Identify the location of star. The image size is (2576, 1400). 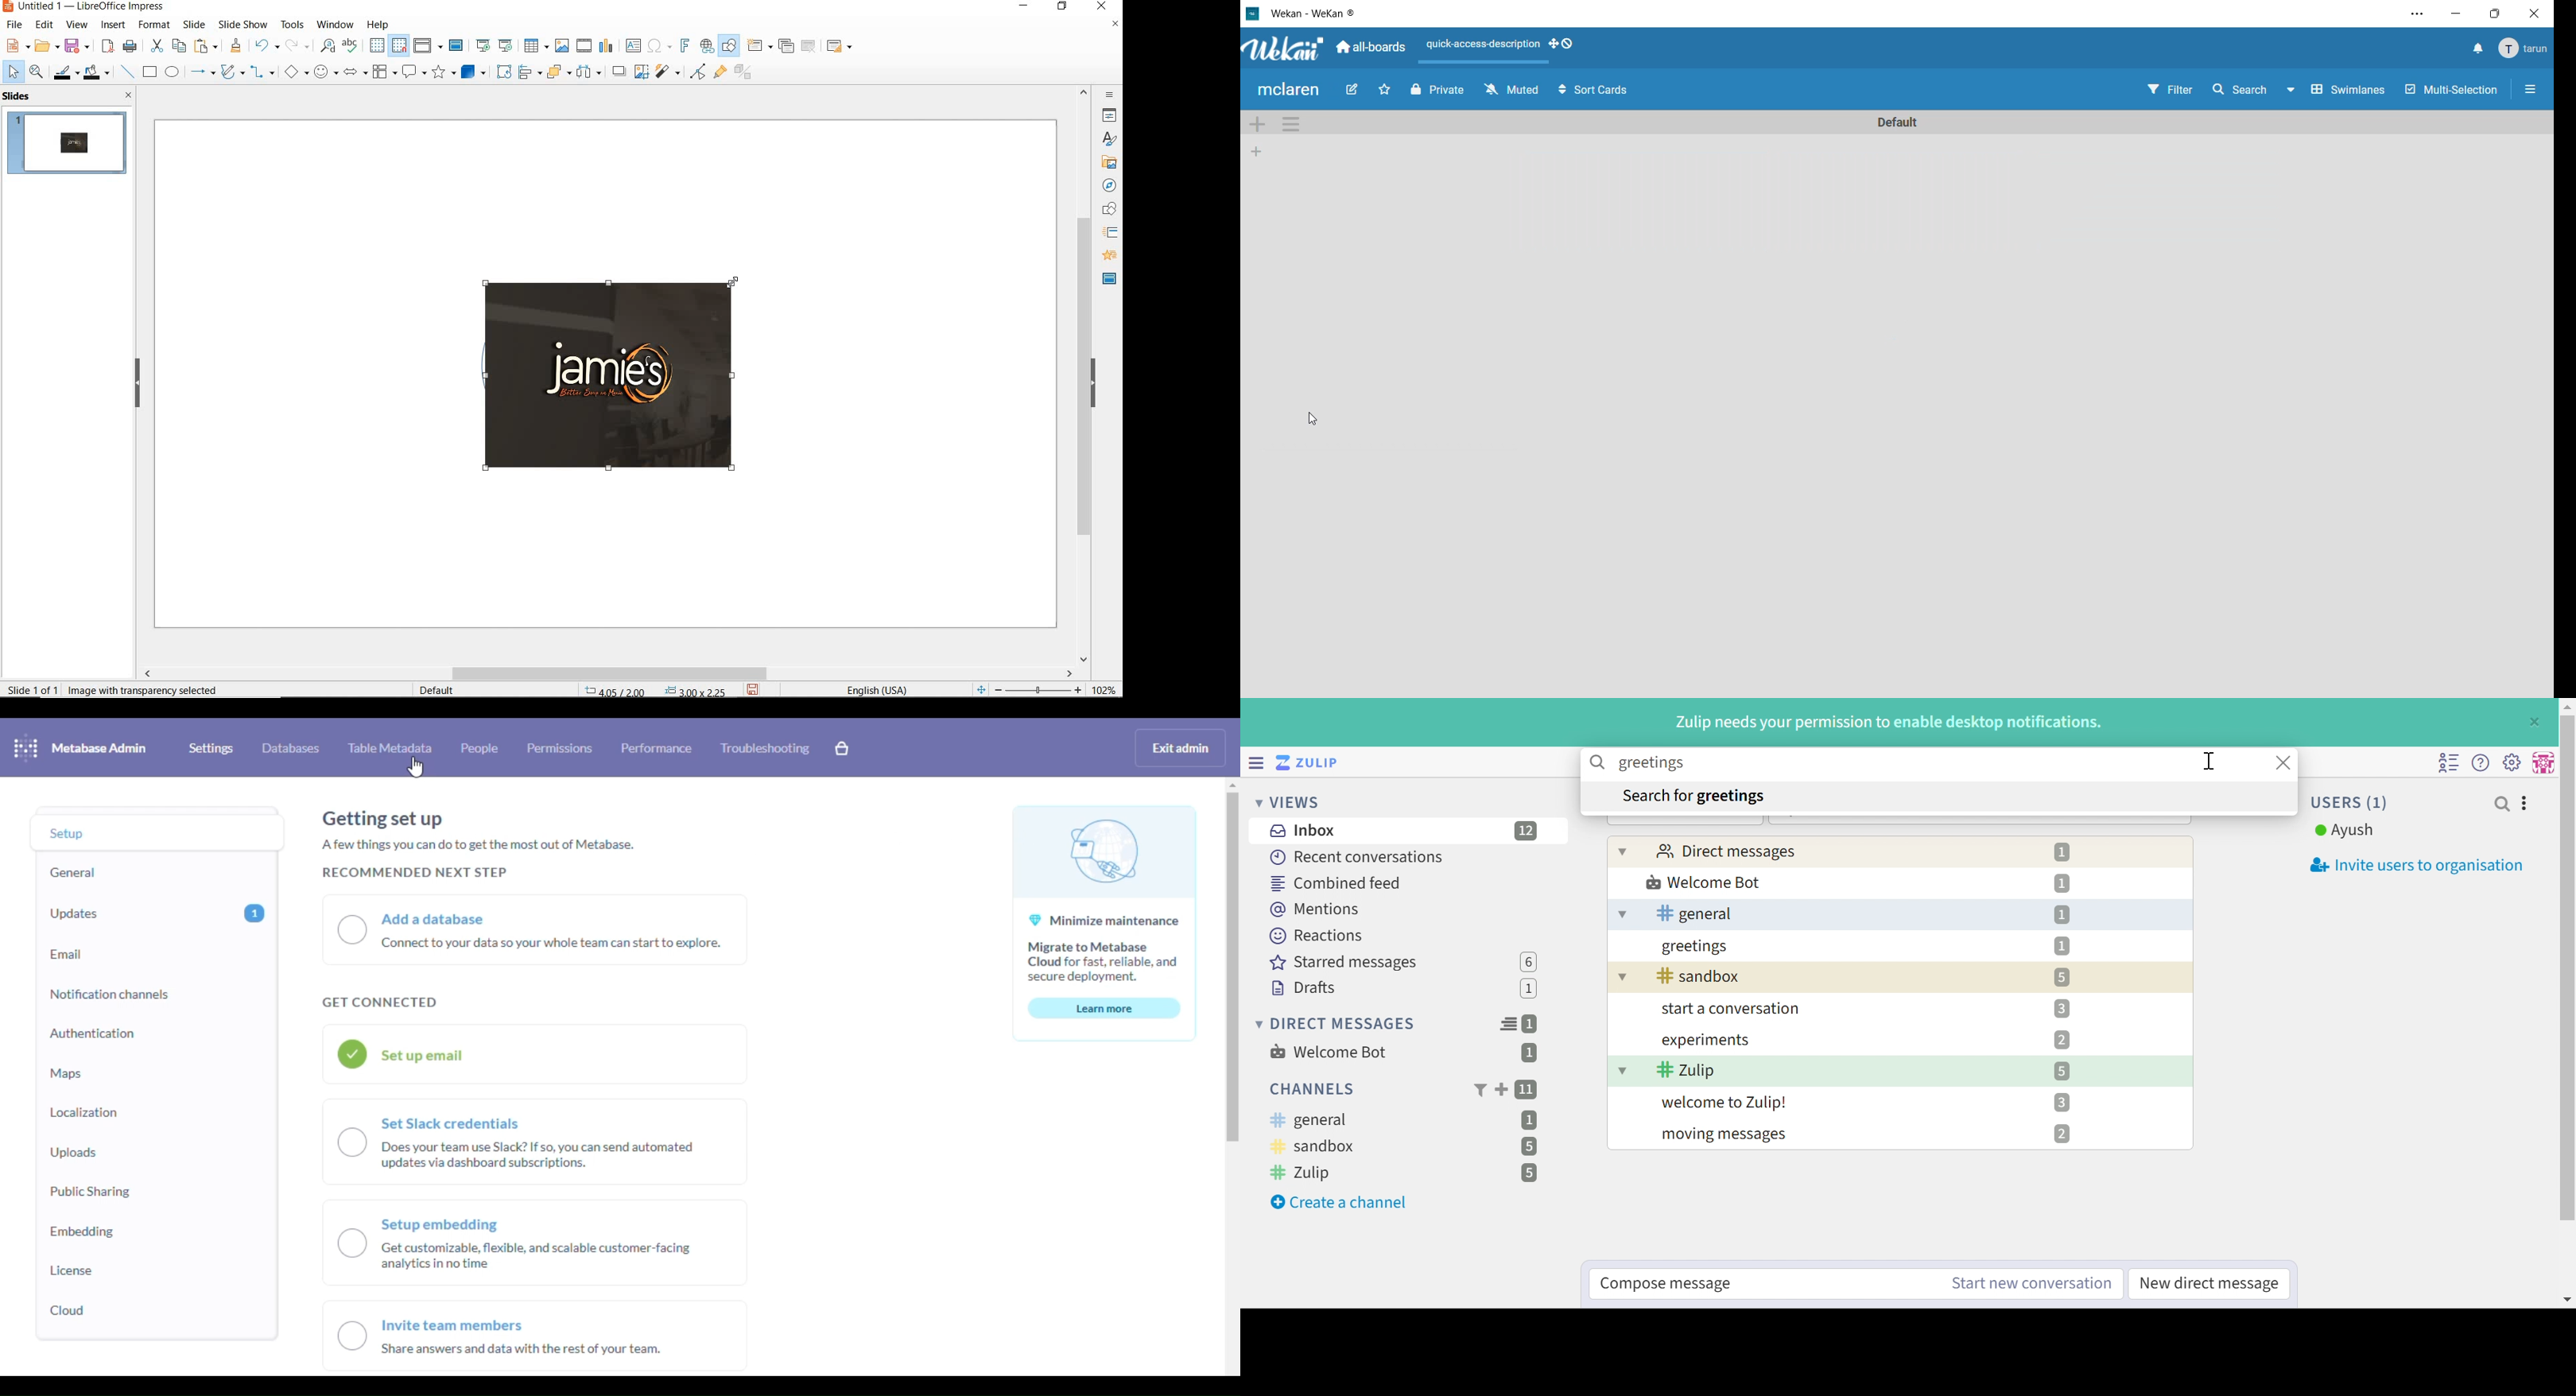
(1387, 90).